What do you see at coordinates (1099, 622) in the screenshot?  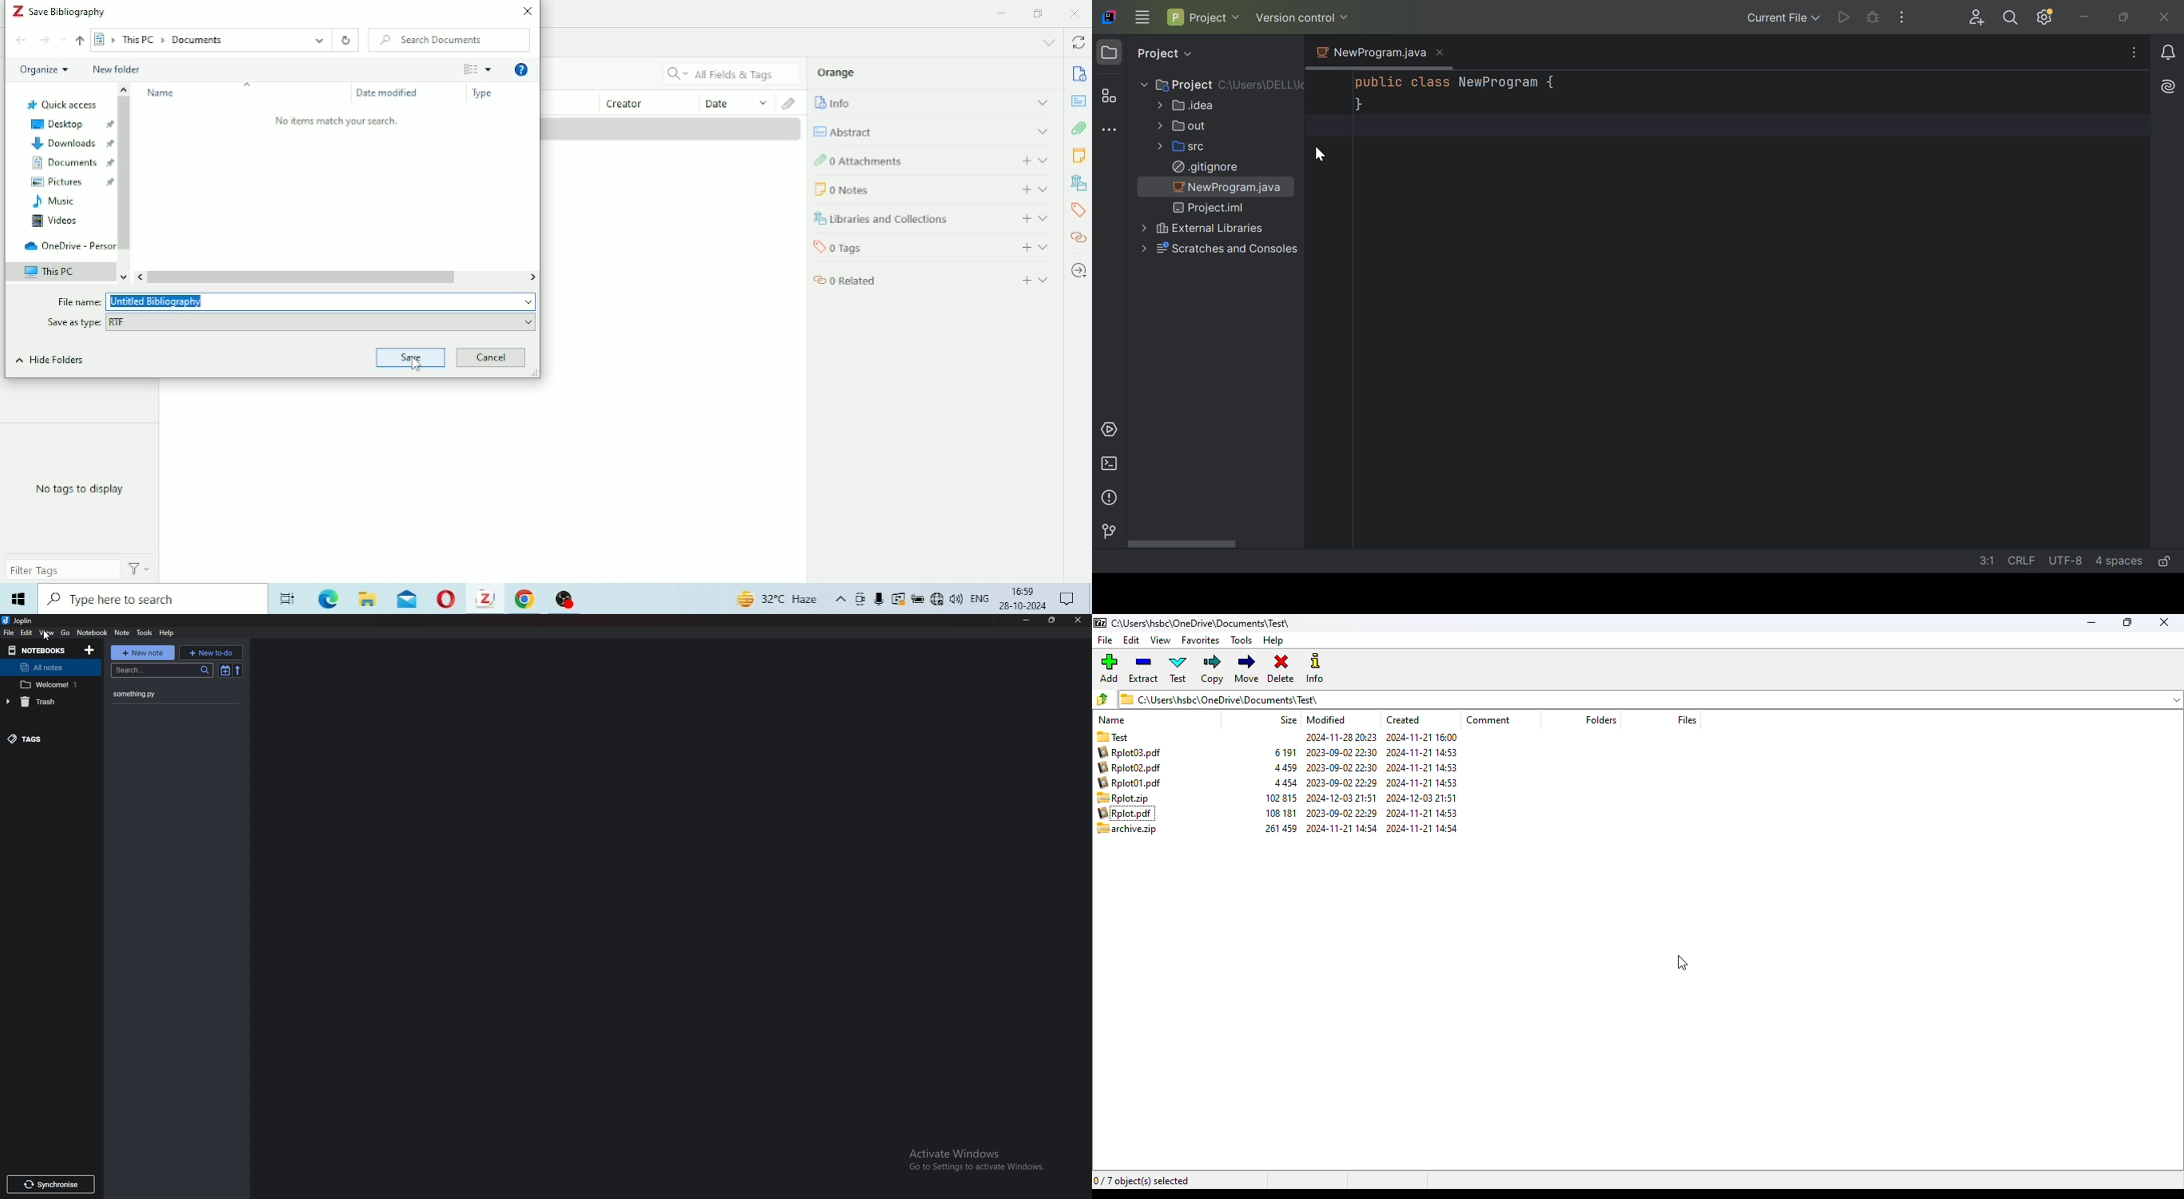 I see `logo` at bounding box center [1099, 622].